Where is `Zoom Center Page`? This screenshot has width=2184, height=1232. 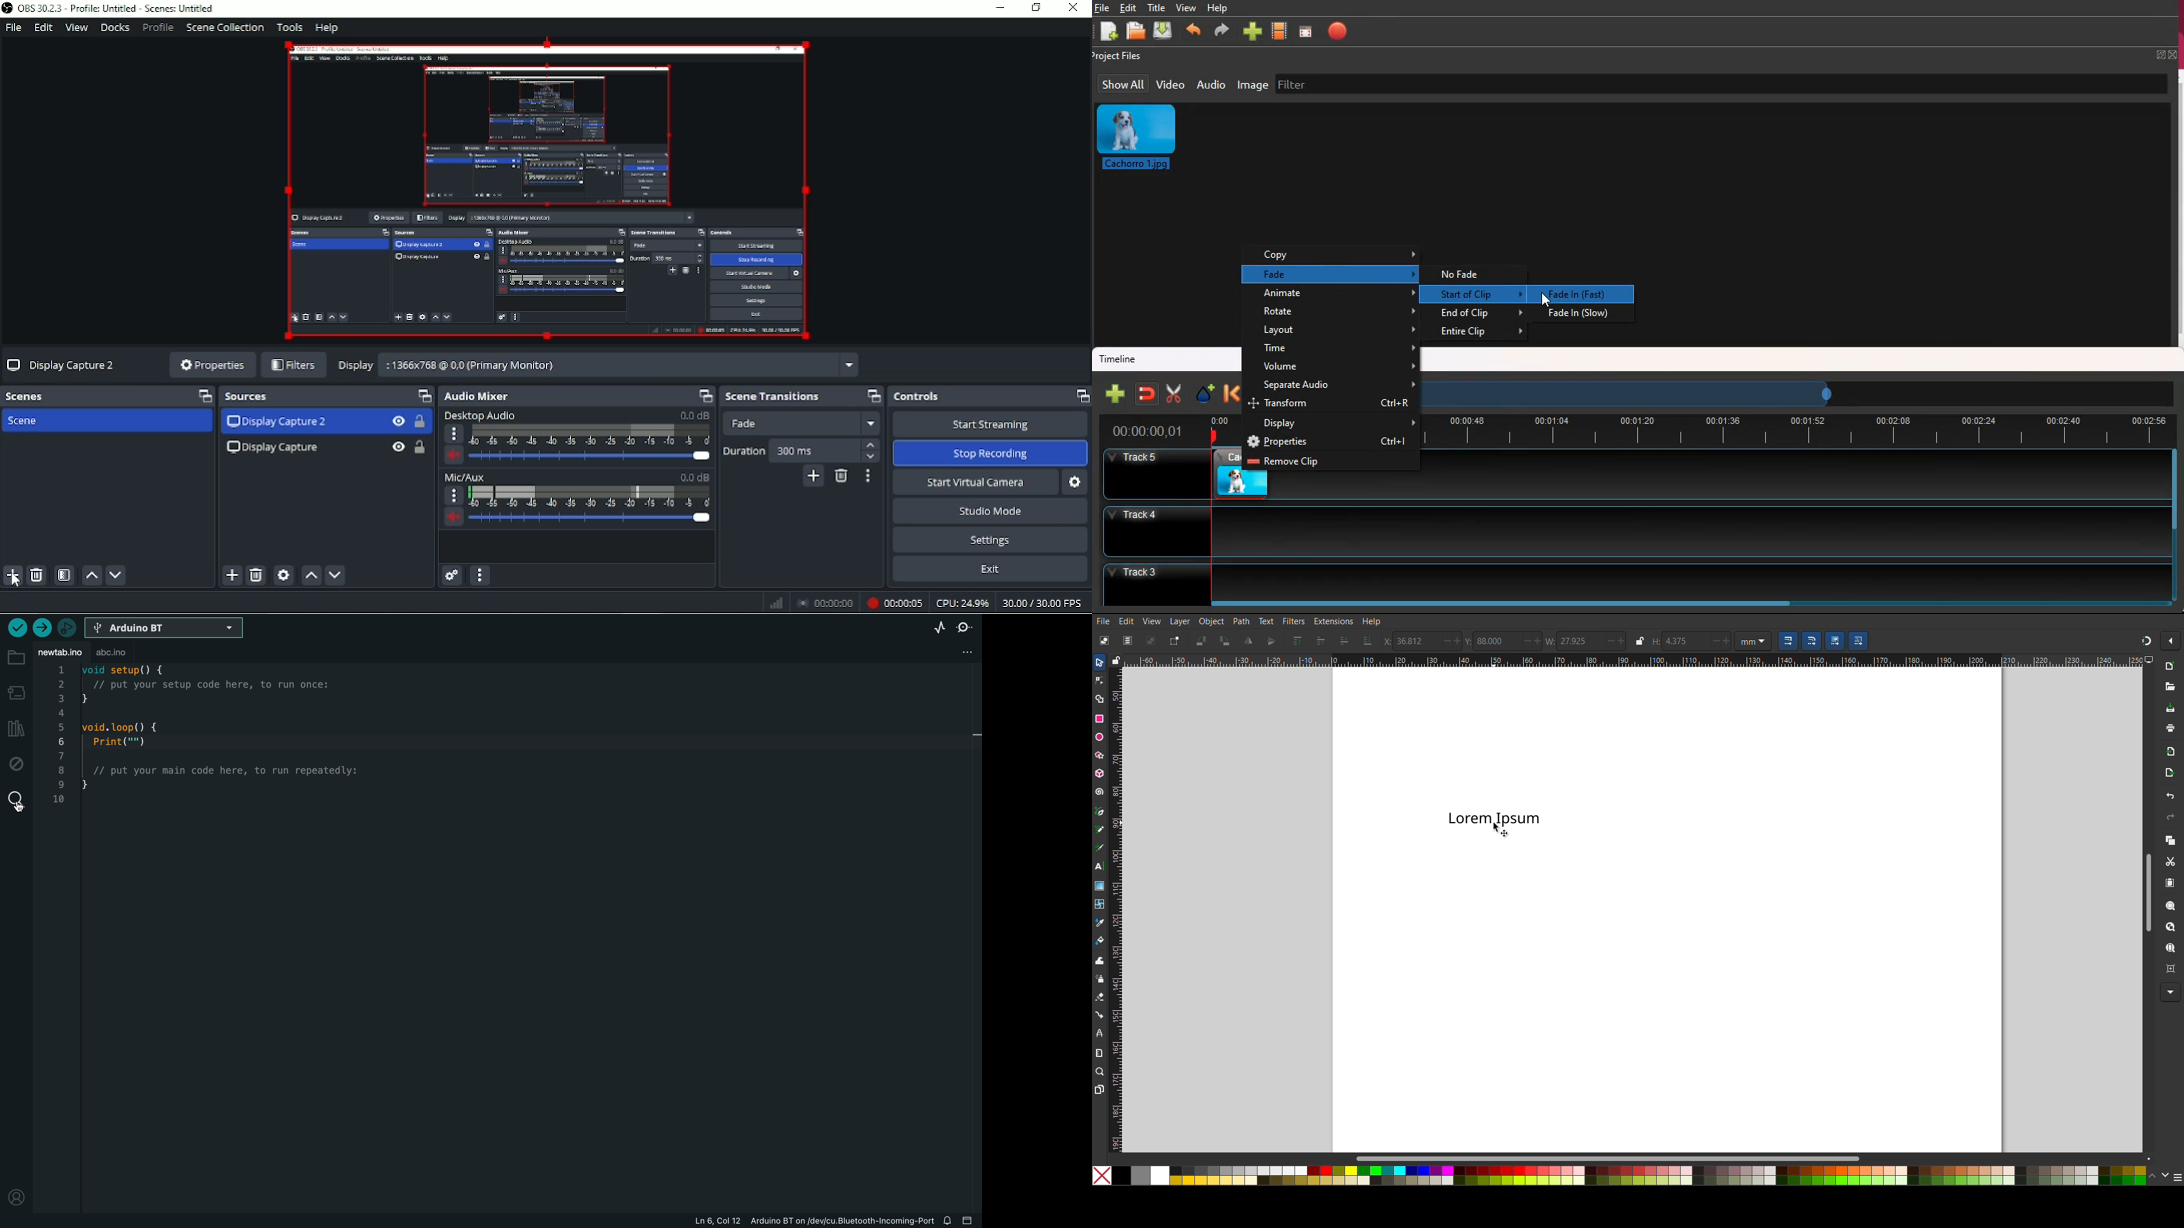
Zoom Center Page is located at coordinates (2168, 967).